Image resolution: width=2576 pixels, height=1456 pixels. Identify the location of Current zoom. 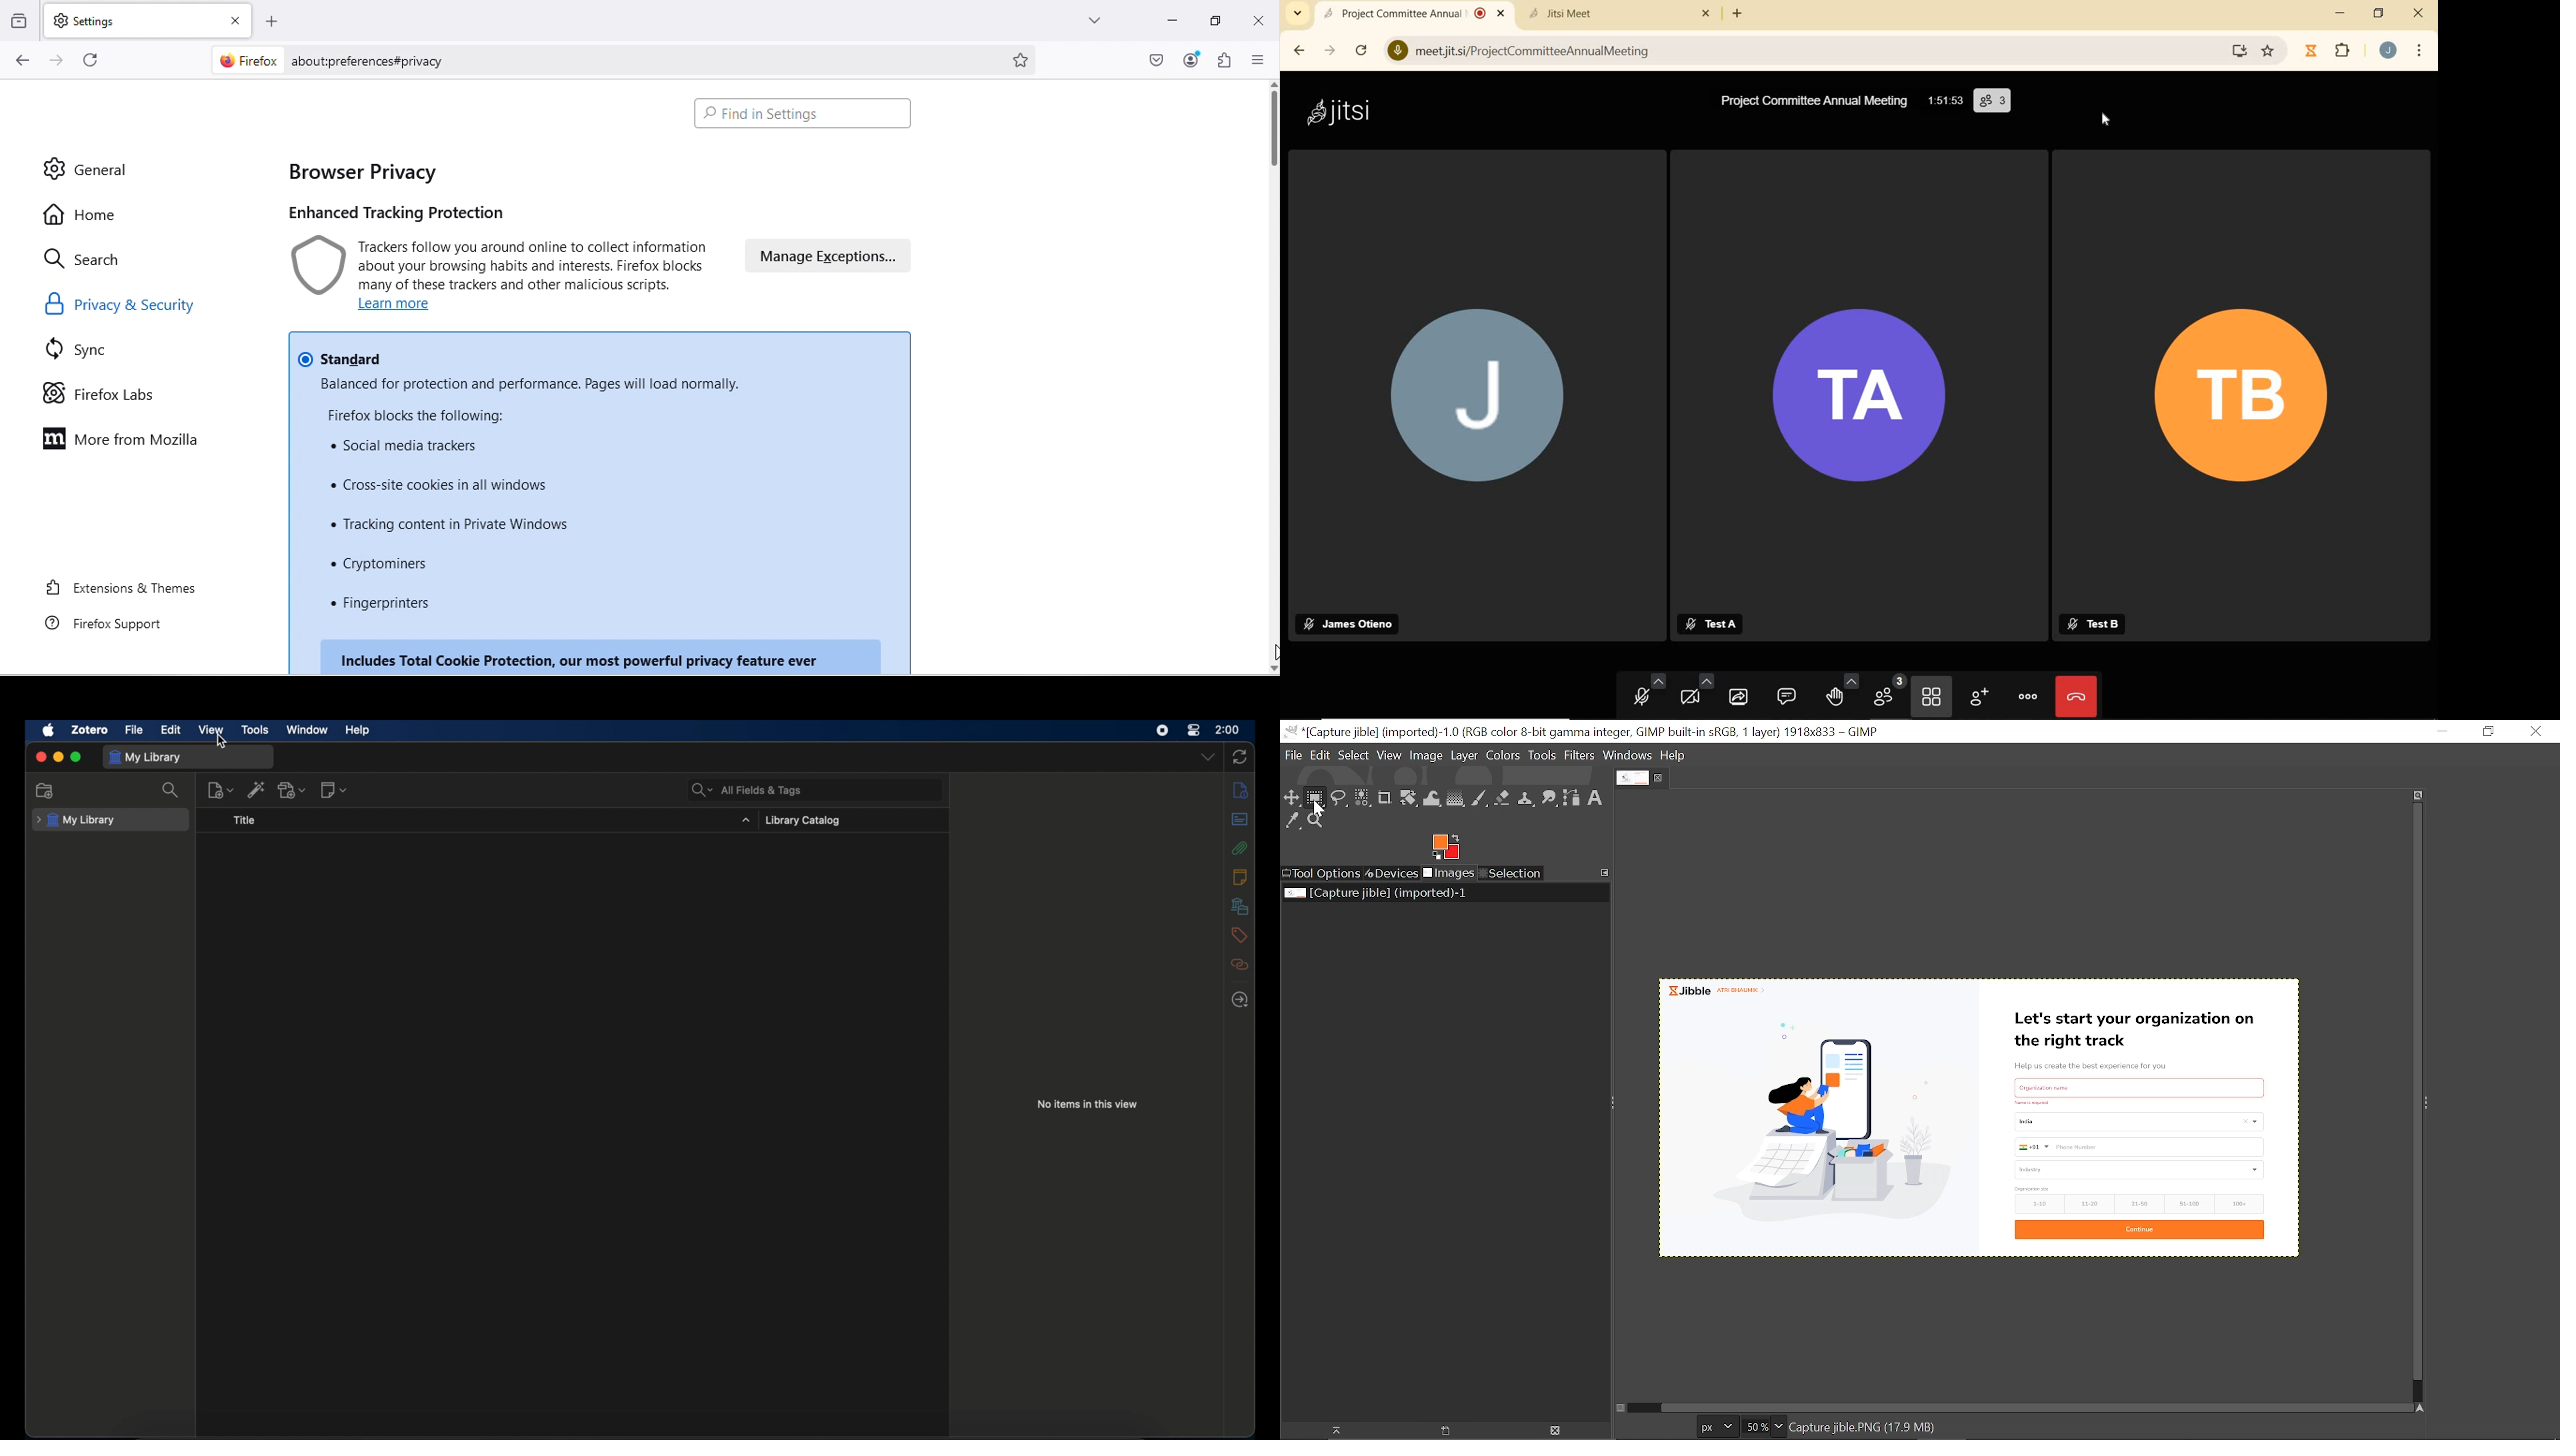
(1754, 1428).